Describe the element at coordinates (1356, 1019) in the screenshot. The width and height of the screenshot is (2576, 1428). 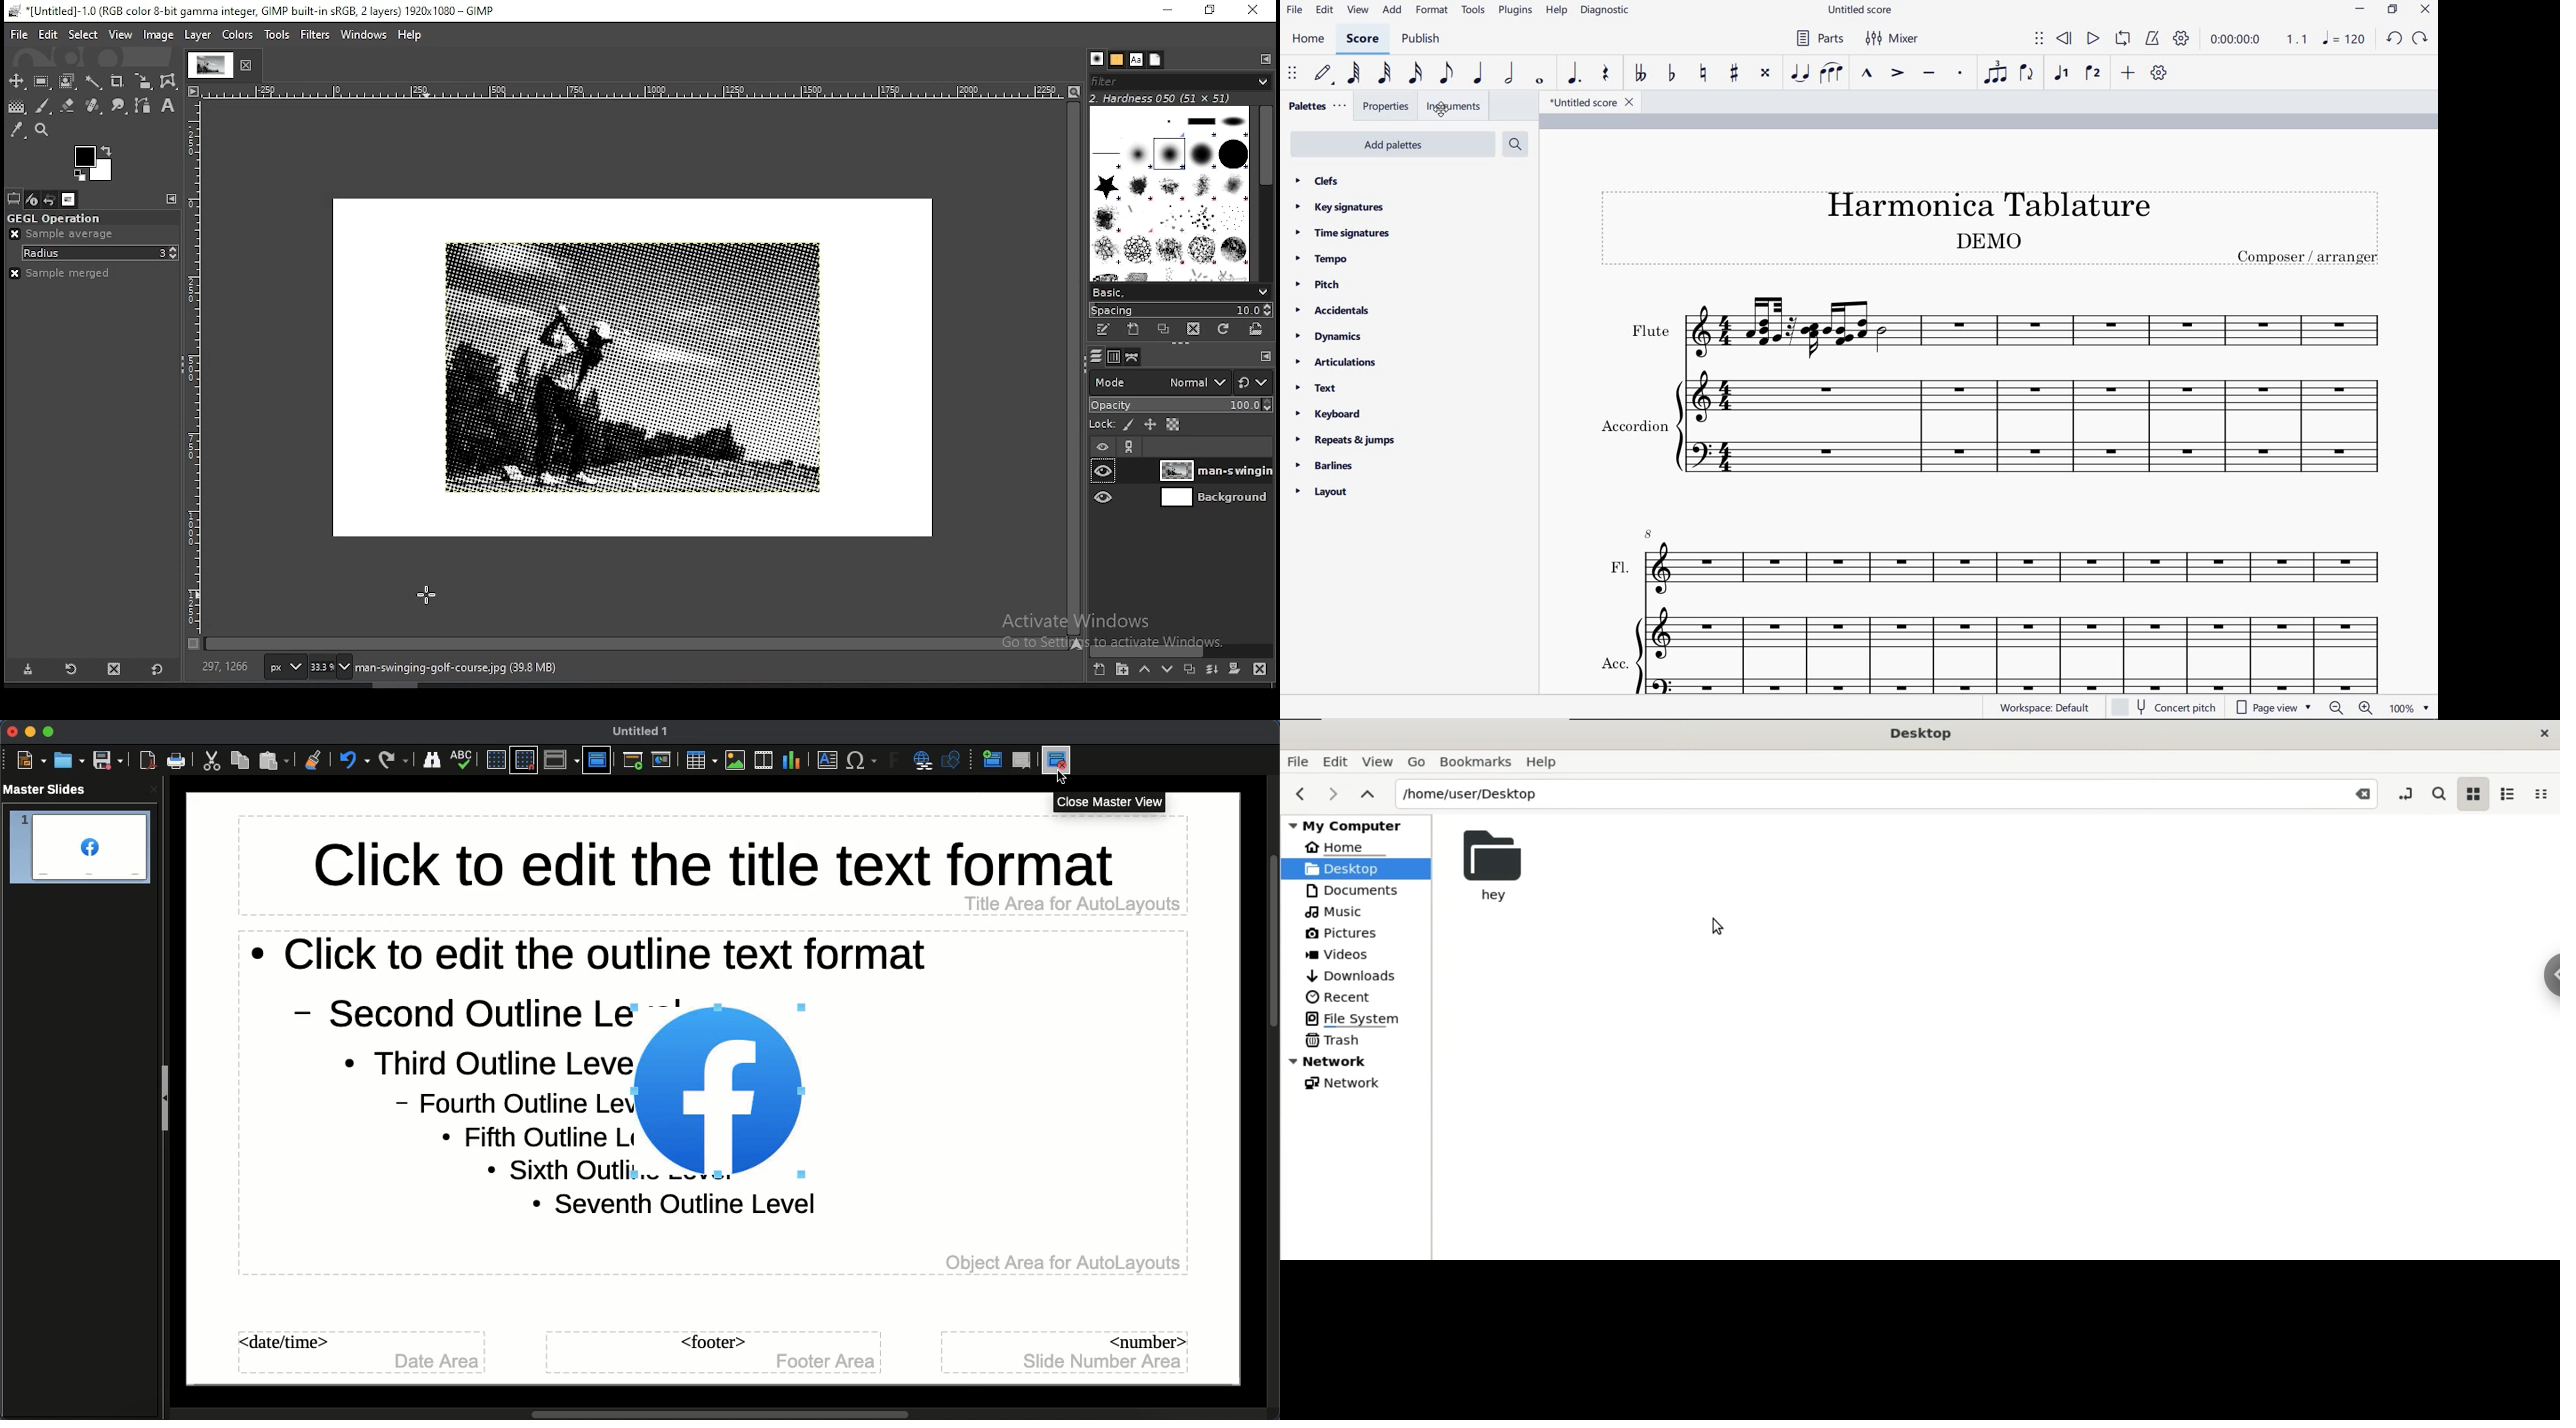
I see `file system` at that location.